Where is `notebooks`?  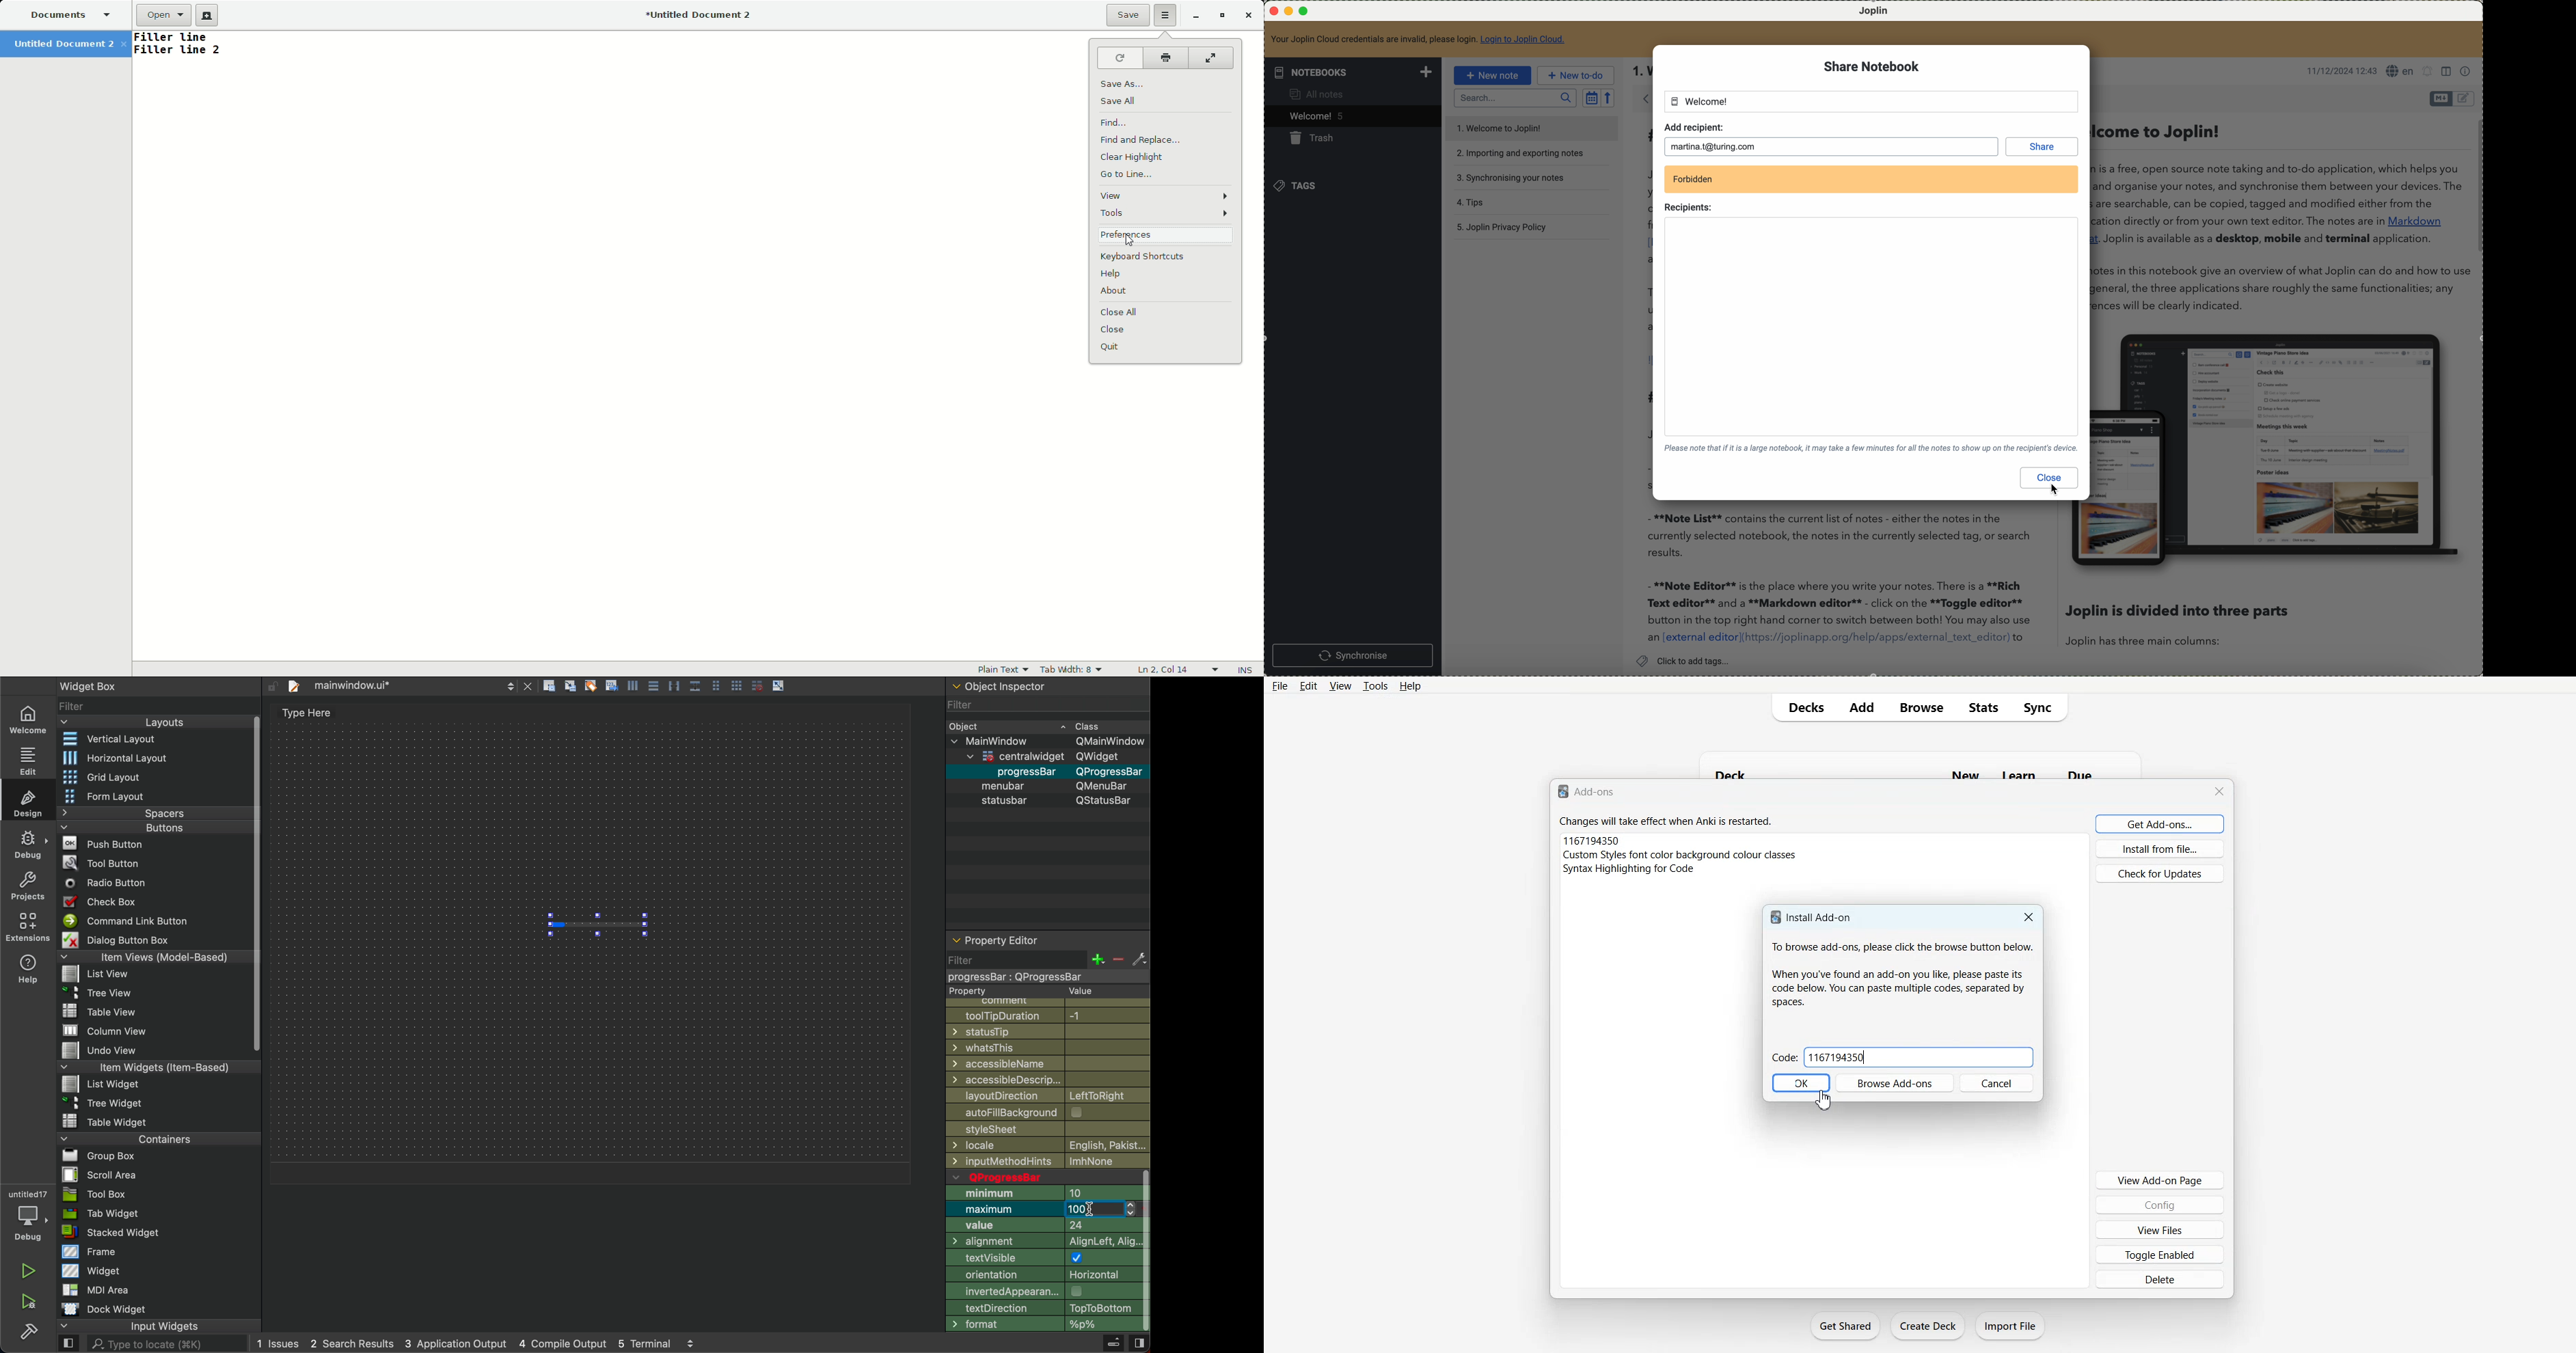 notebooks is located at coordinates (1355, 72).